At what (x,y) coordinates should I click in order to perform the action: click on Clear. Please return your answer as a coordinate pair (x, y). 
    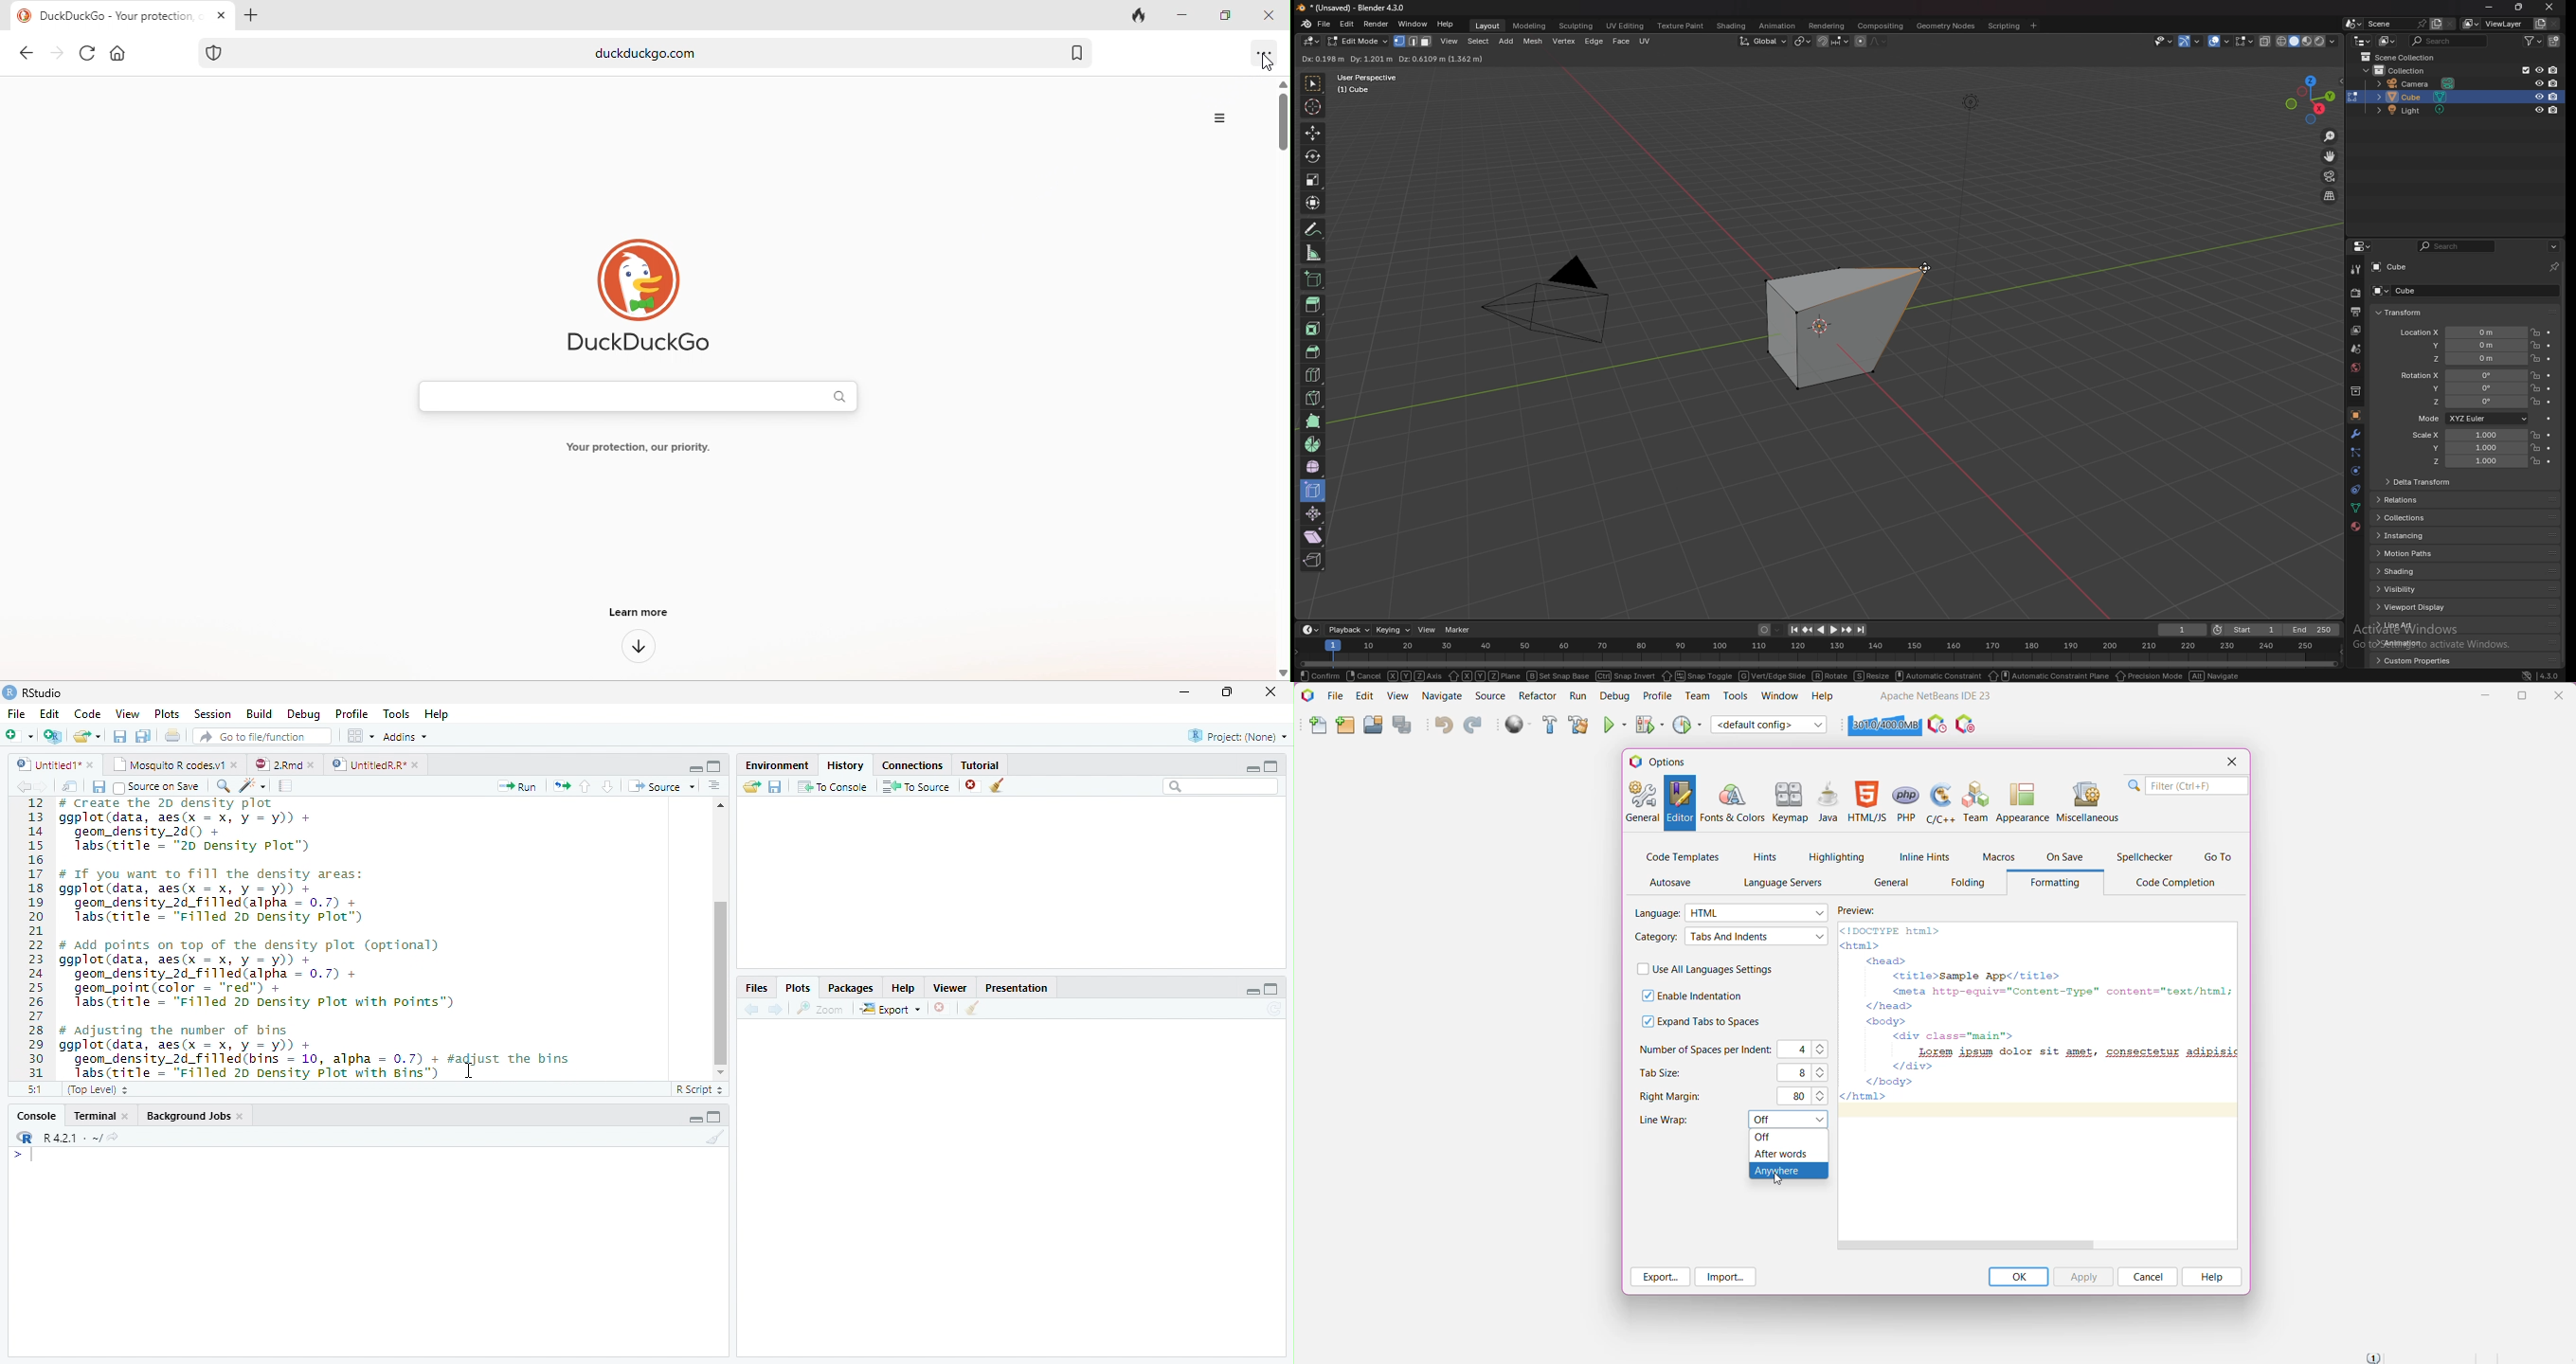
    Looking at the image, I should click on (716, 1137).